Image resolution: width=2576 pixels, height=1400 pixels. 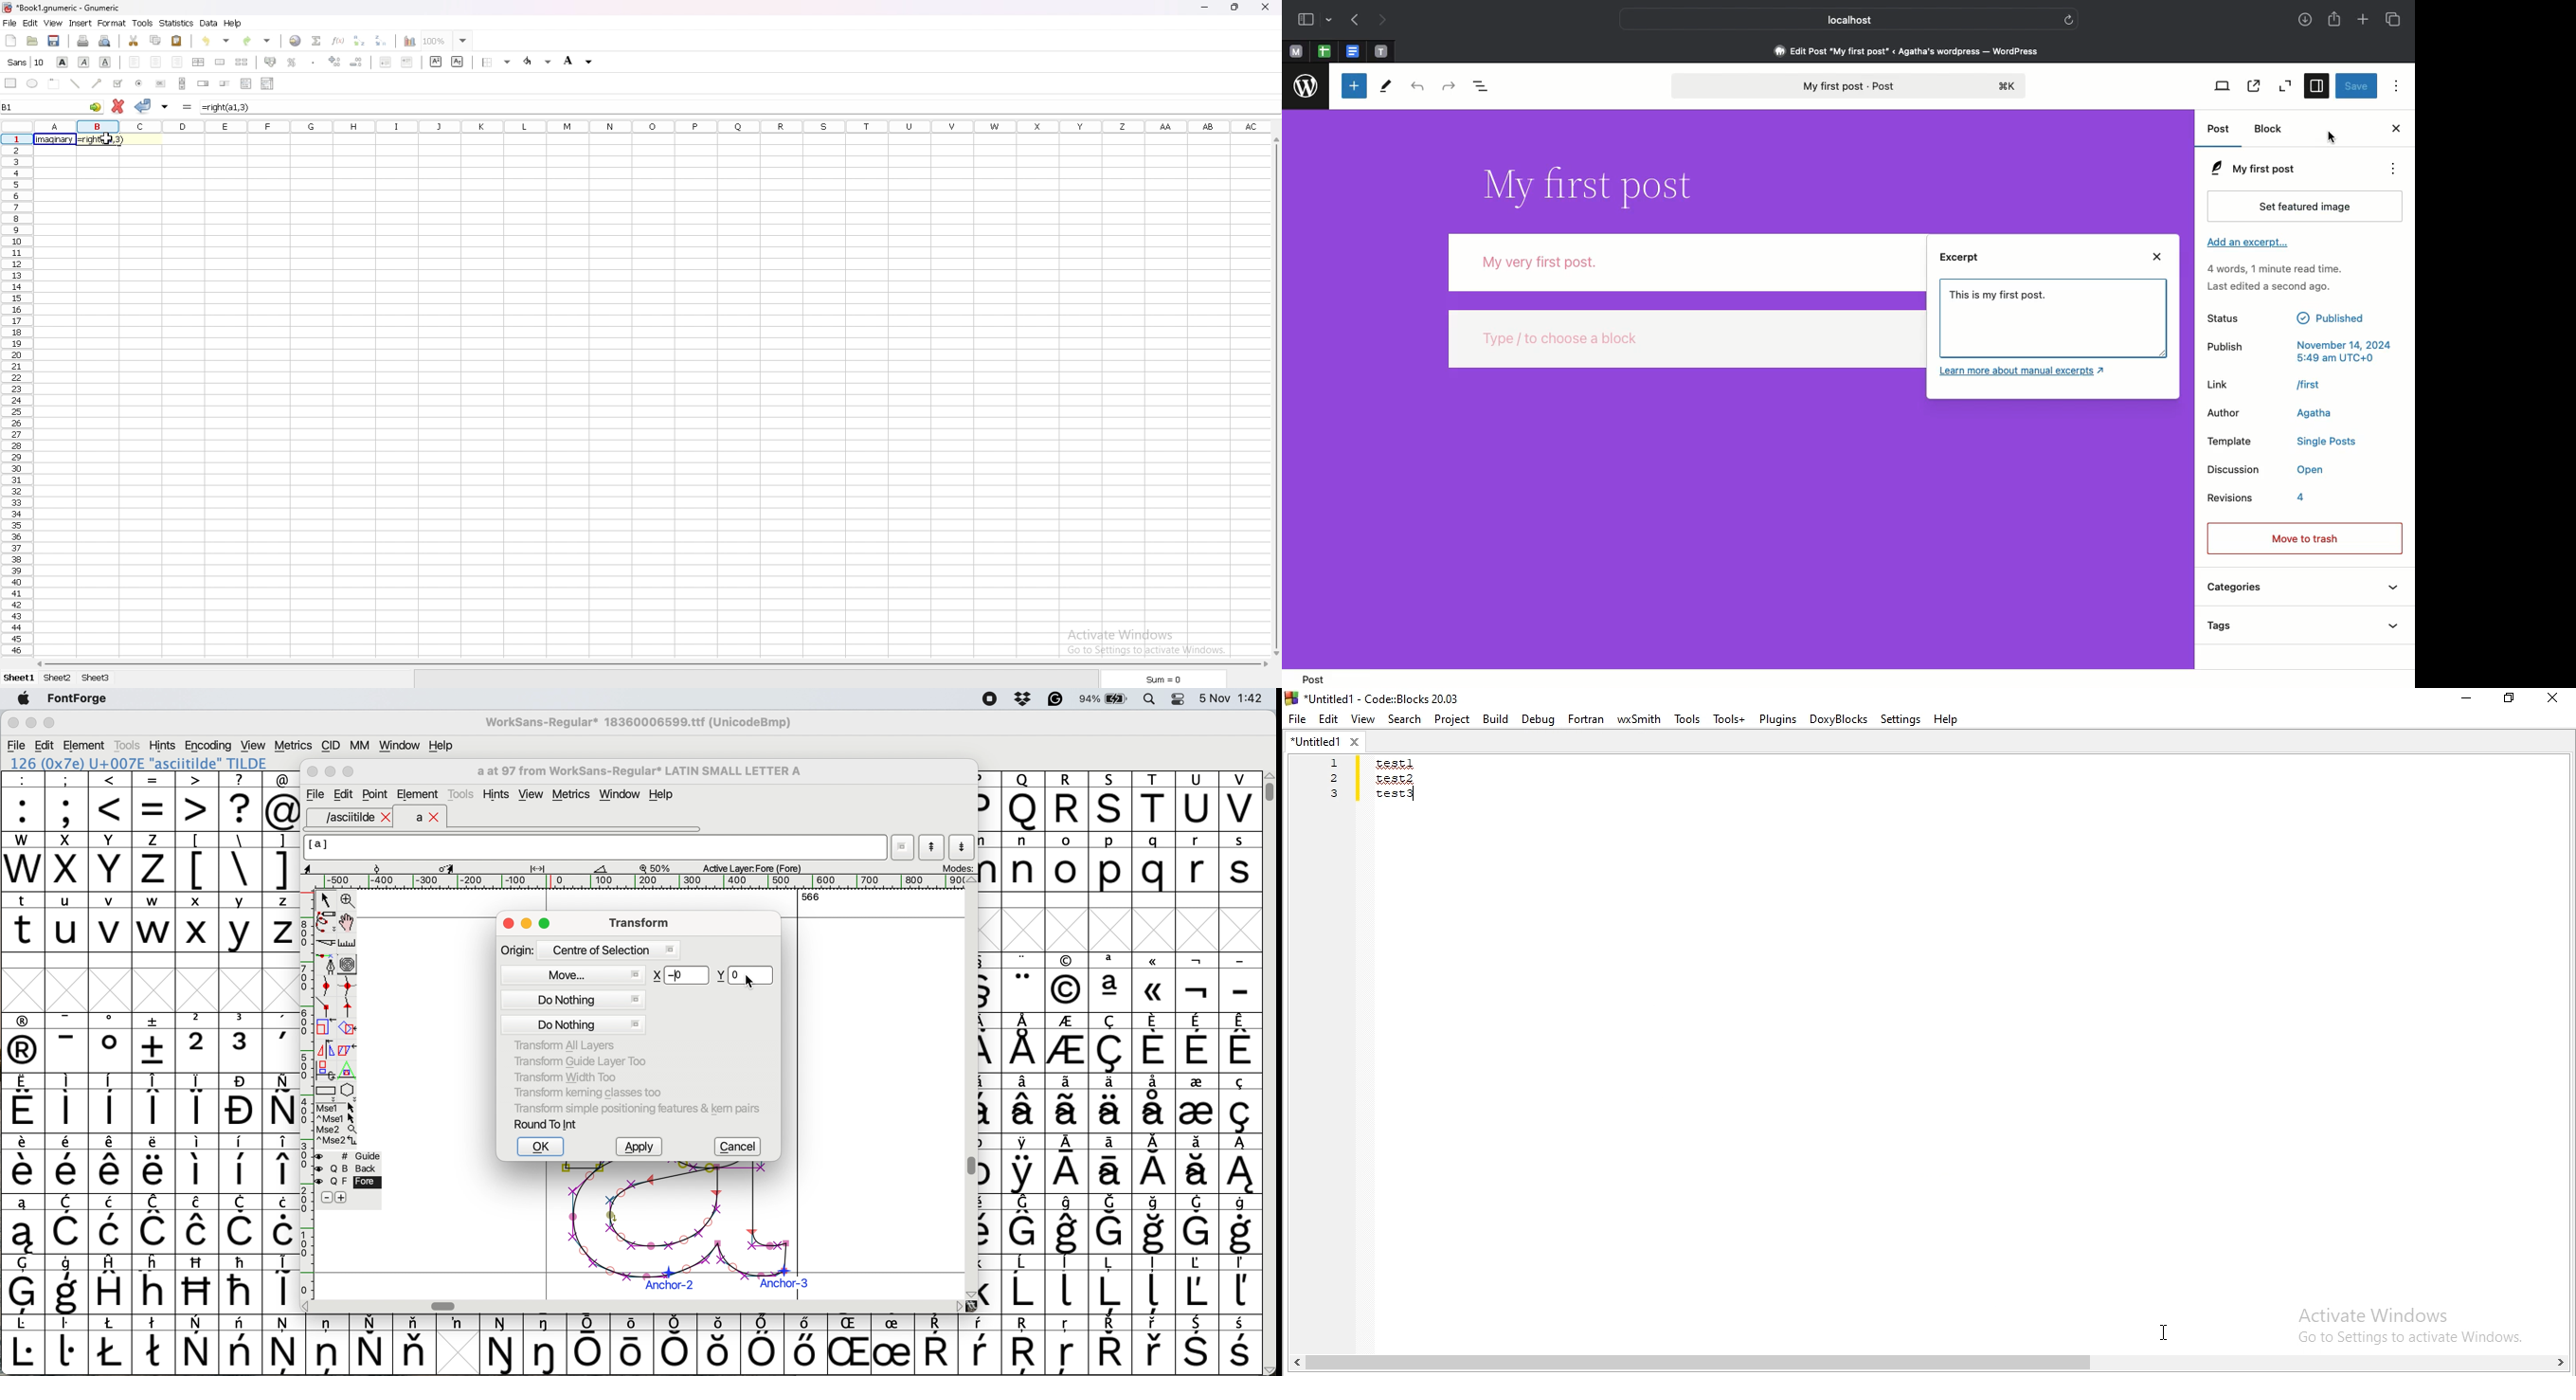 I want to click on word, so click(x=52, y=139).